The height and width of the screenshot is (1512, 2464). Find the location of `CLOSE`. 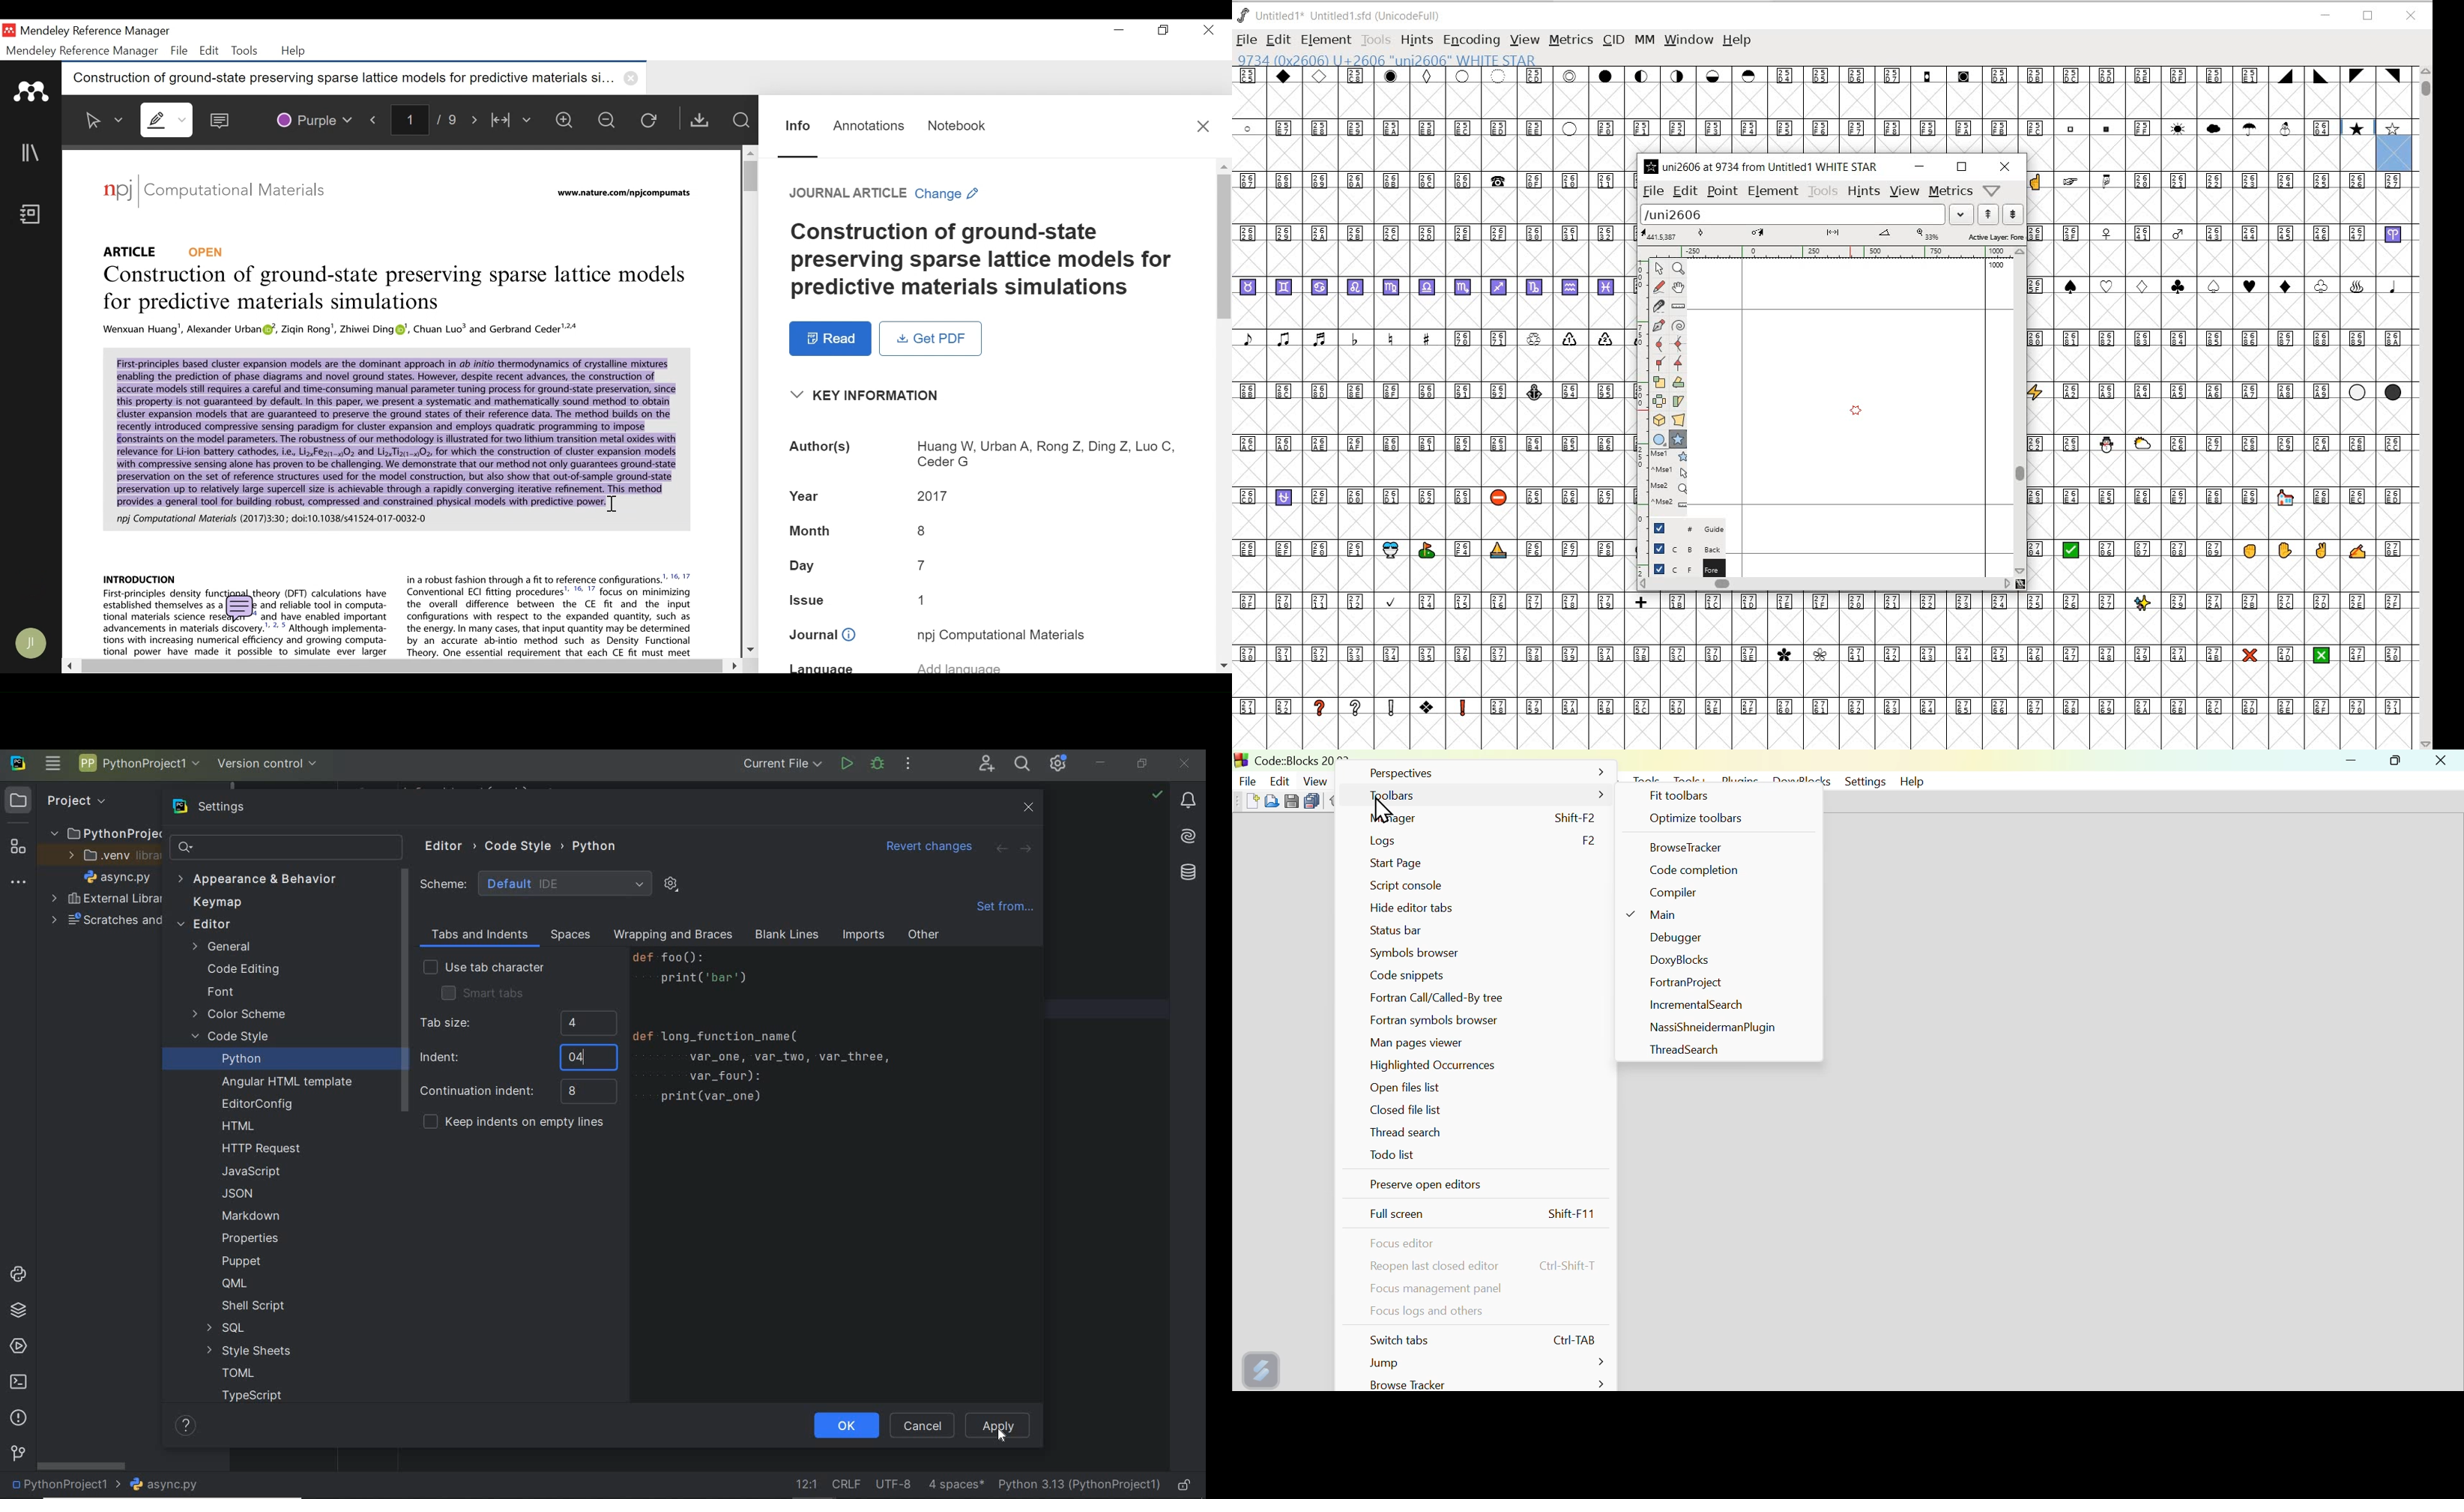

CLOSE is located at coordinates (2411, 16).